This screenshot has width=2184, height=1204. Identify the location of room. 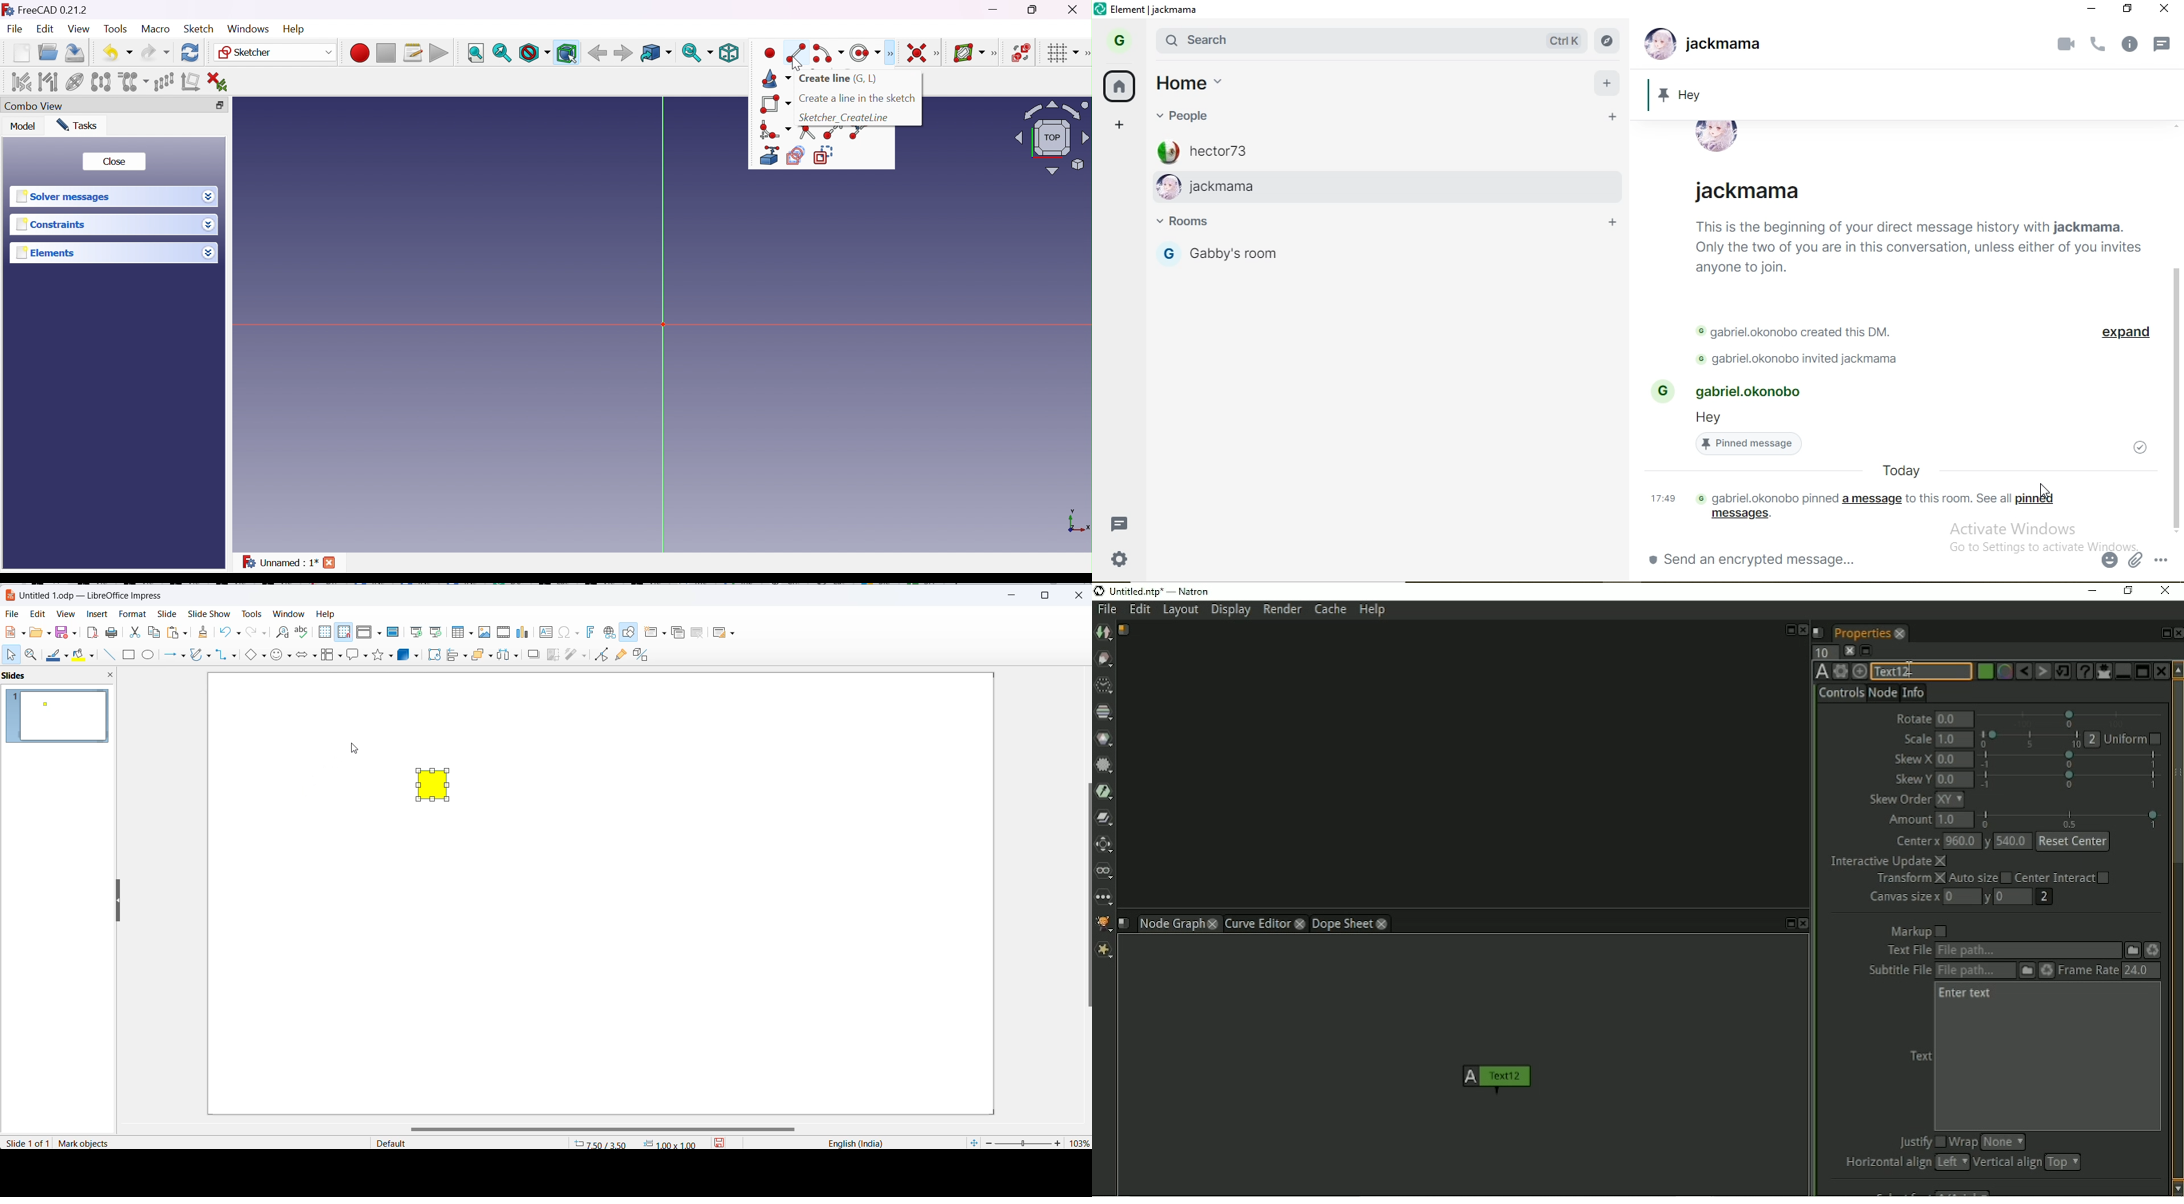
(1198, 224).